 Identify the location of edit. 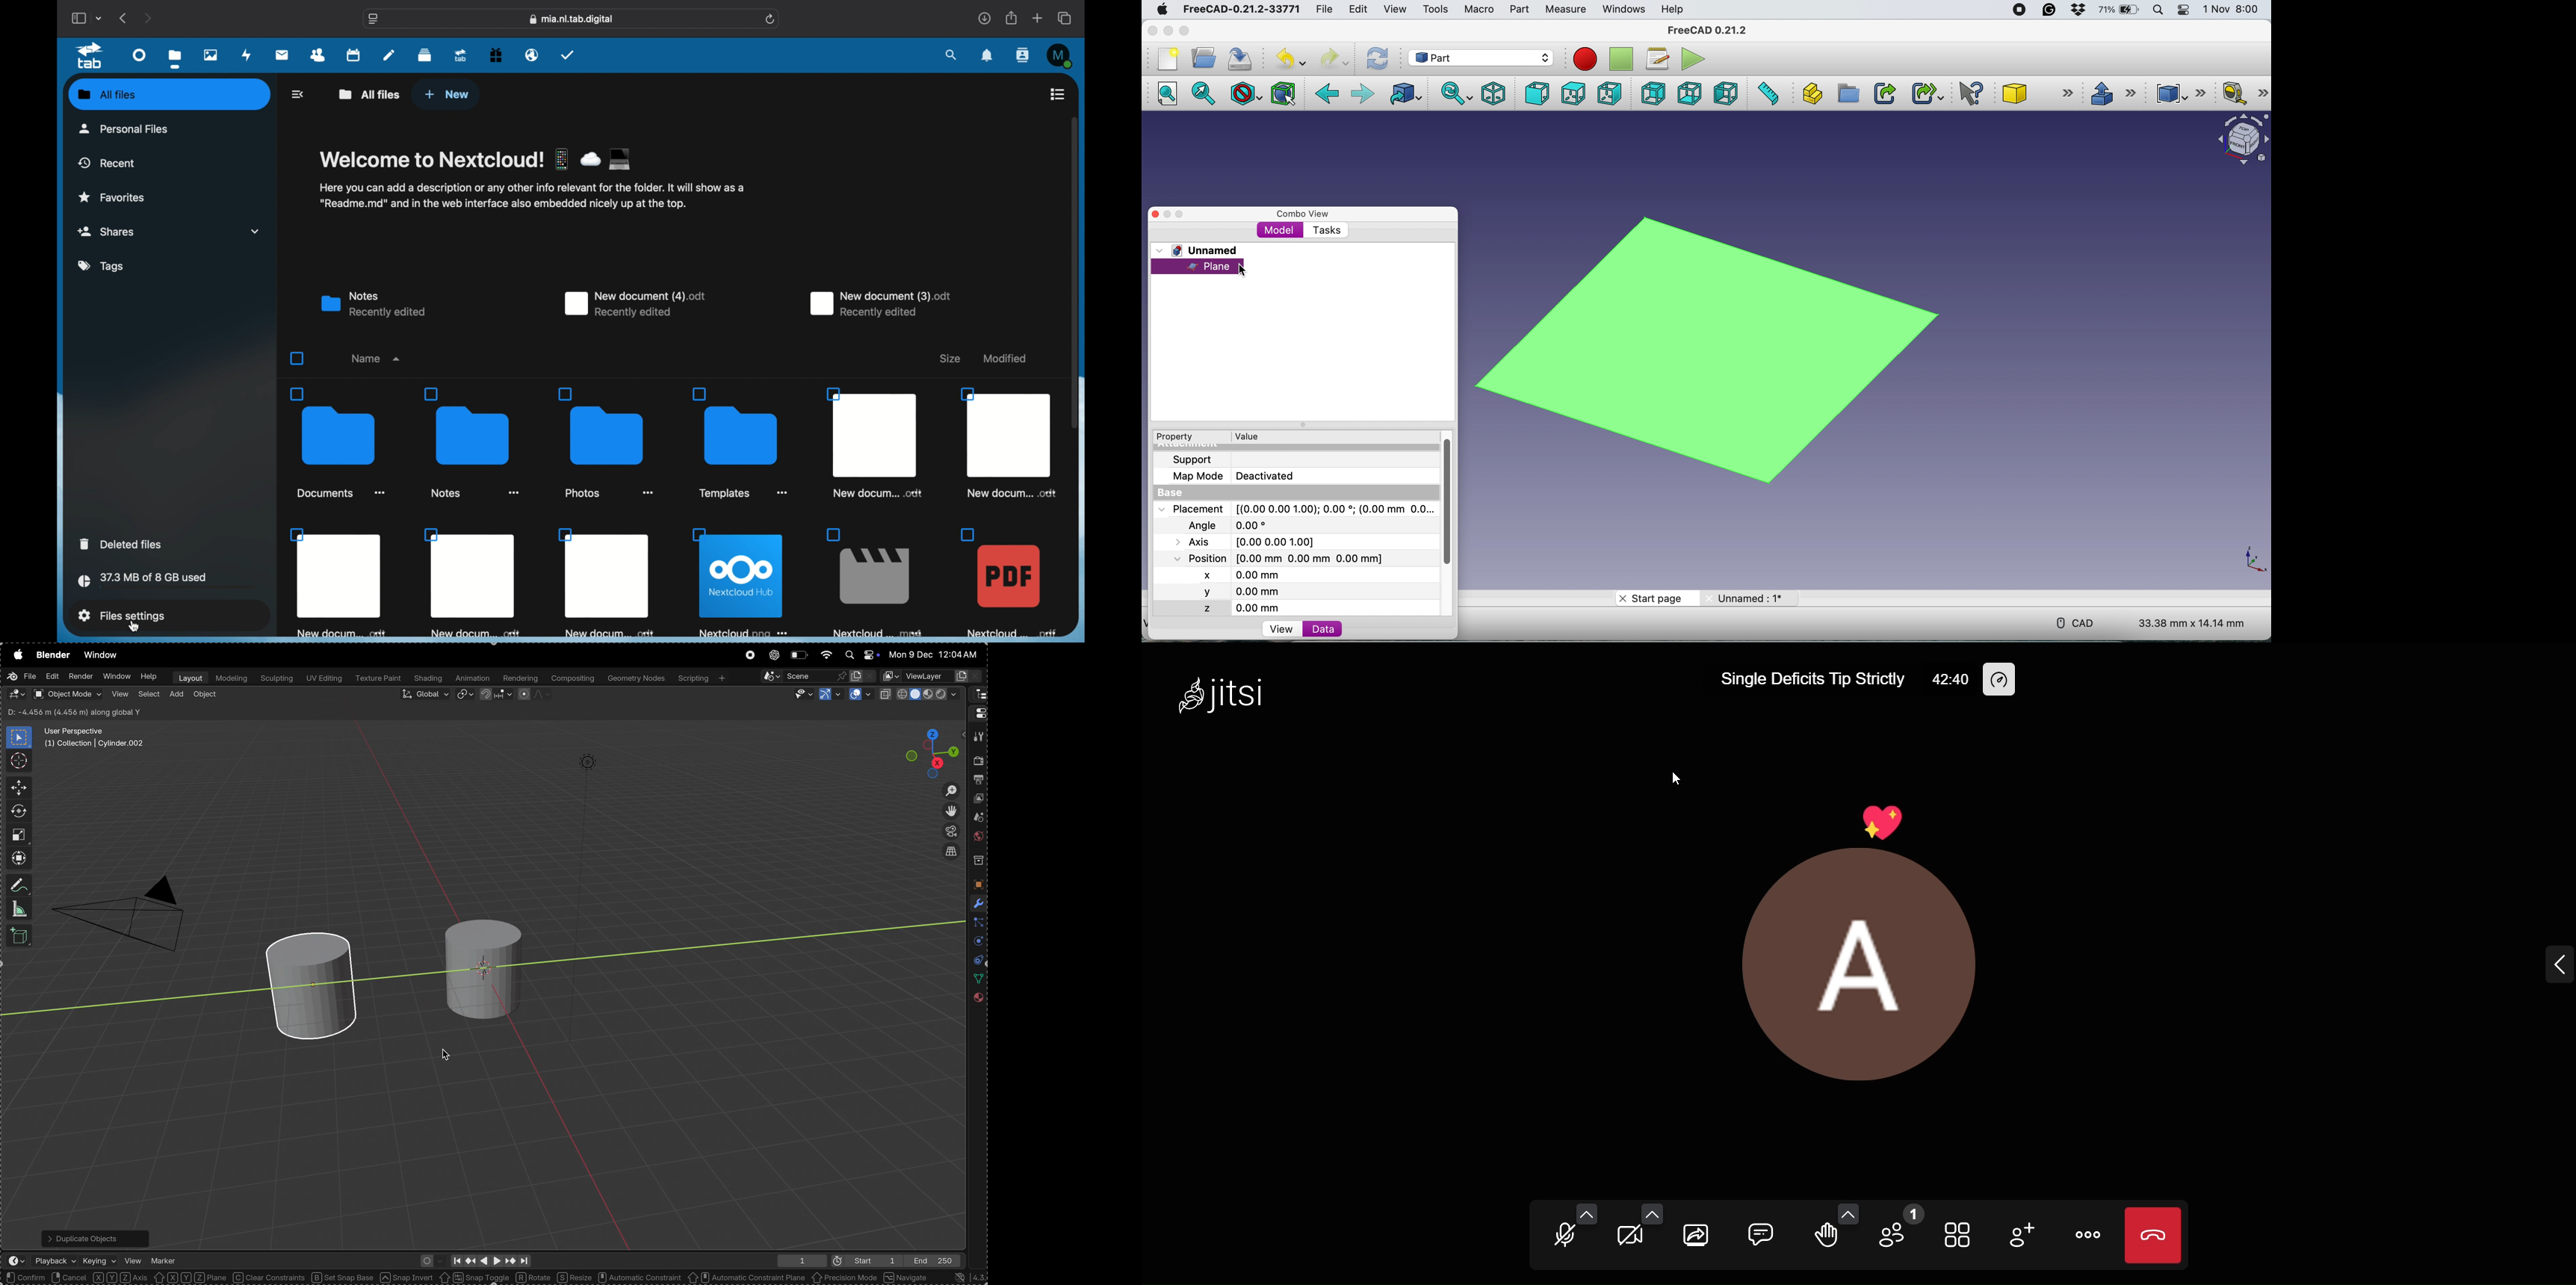
(1360, 10).